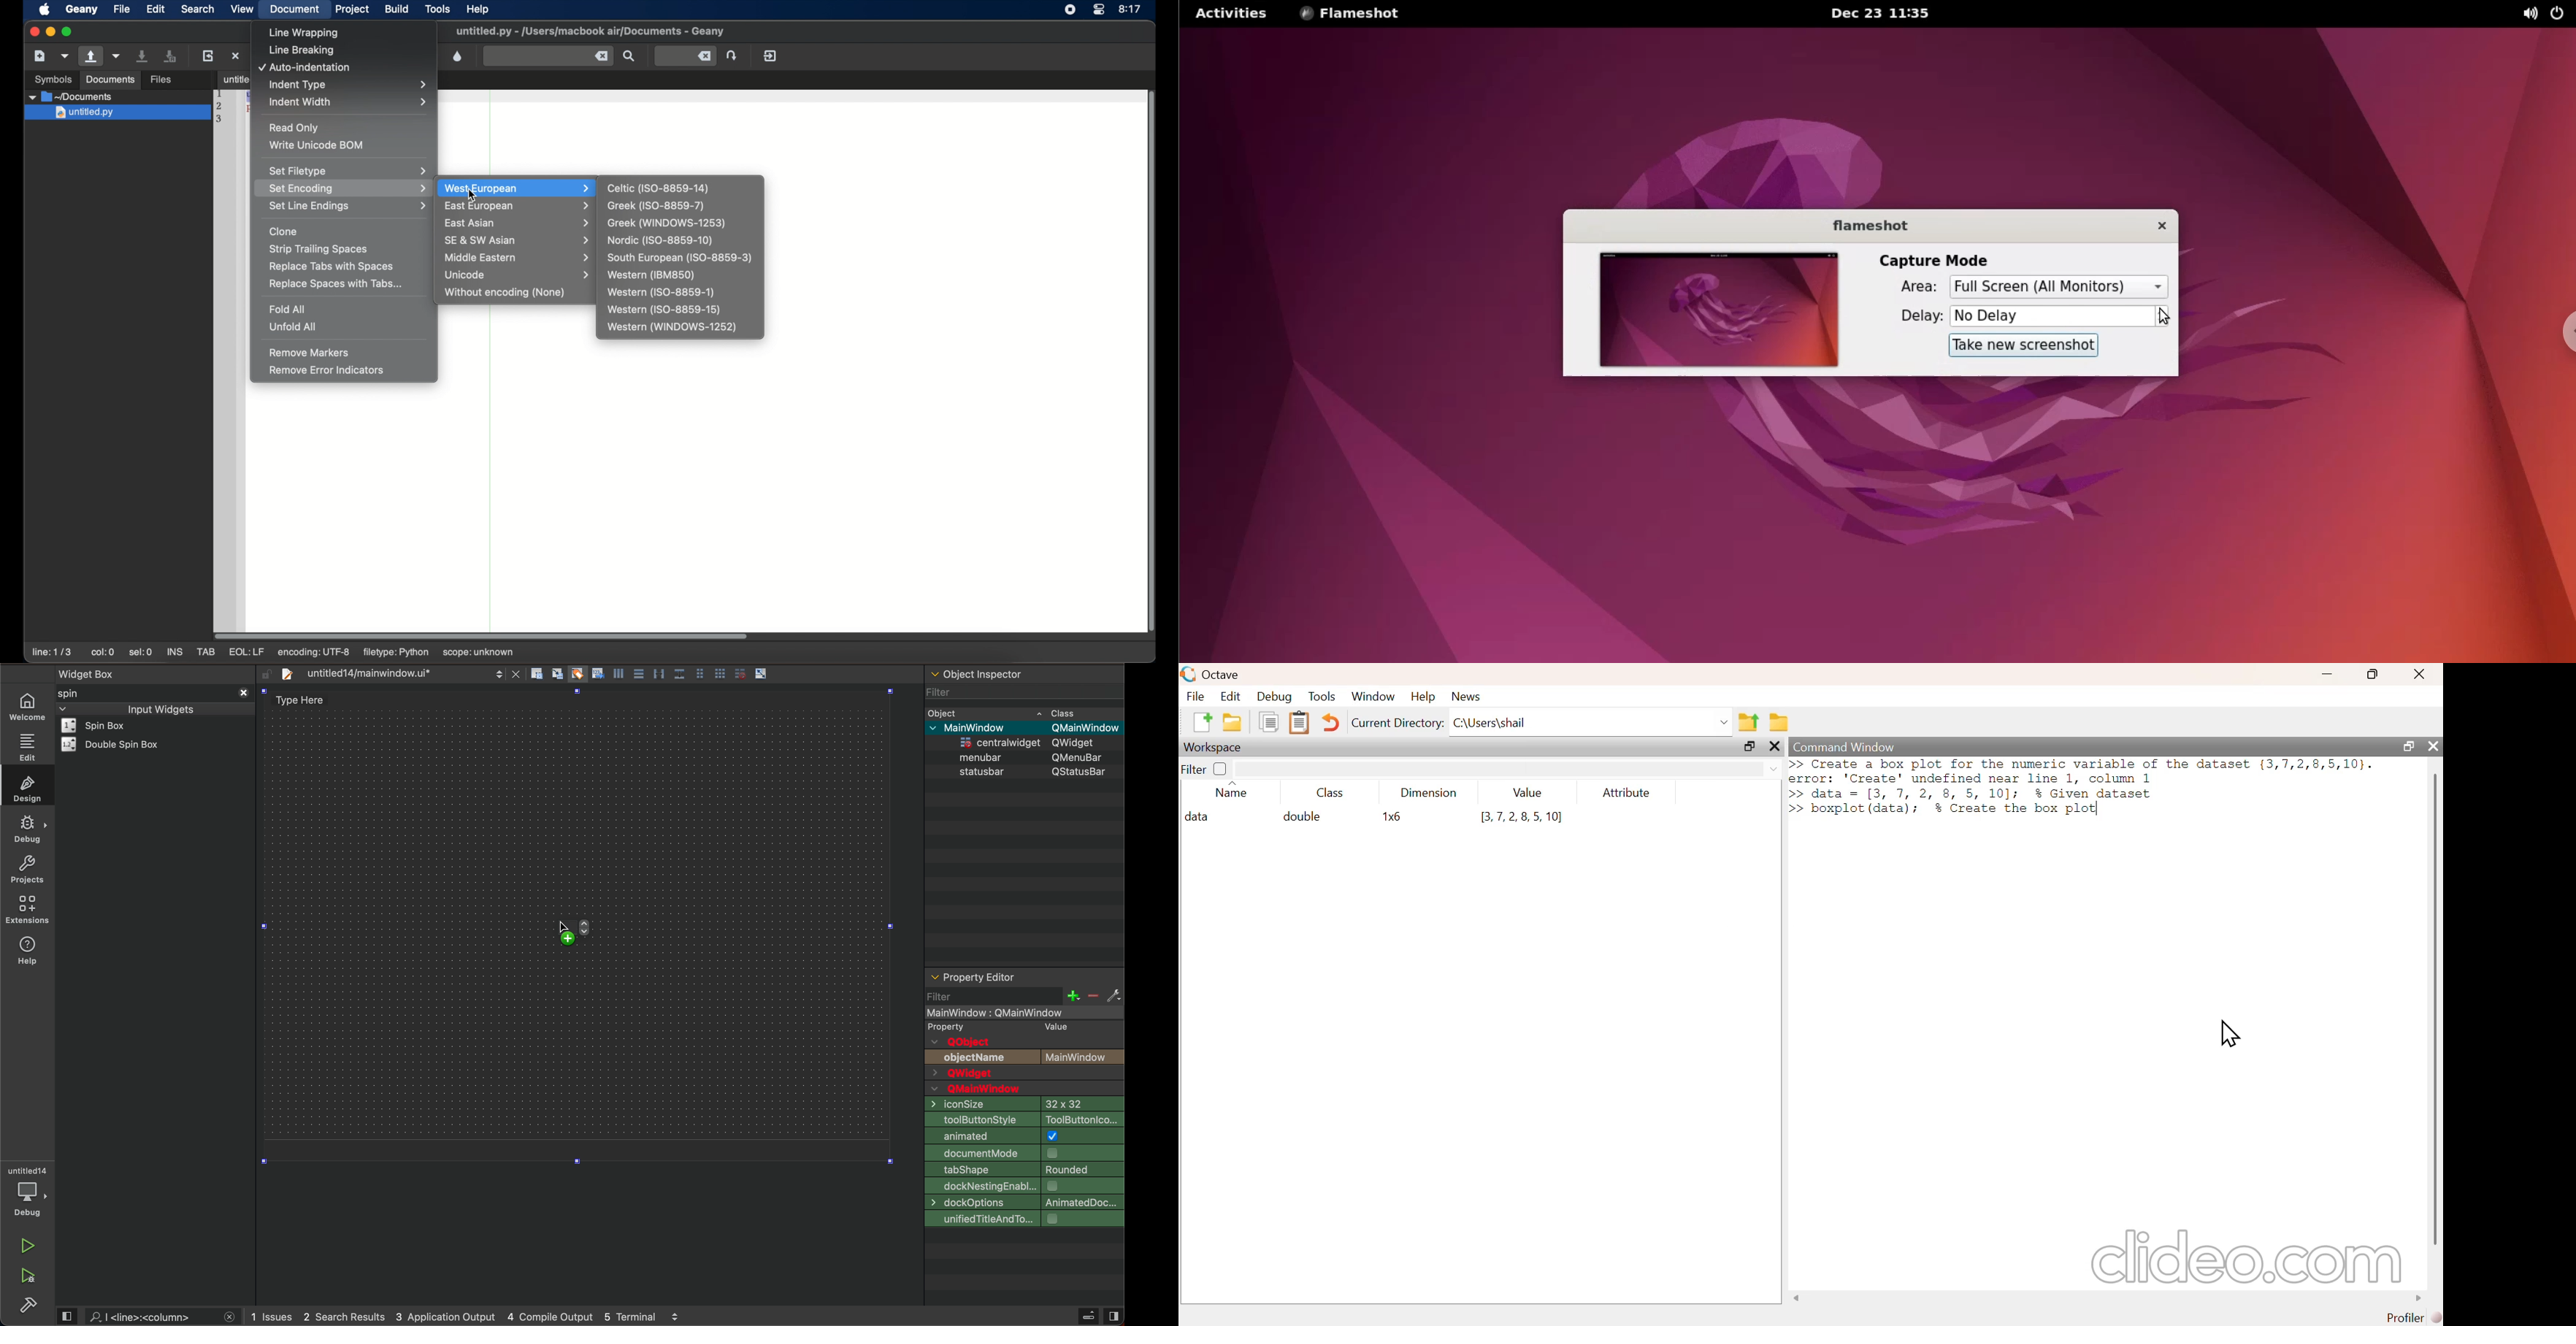 Image resolution: width=2576 pixels, height=1344 pixels. What do you see at coordinates (1304, 816) in the screenshot?
I see `double` at bounding box center [1304, 816].